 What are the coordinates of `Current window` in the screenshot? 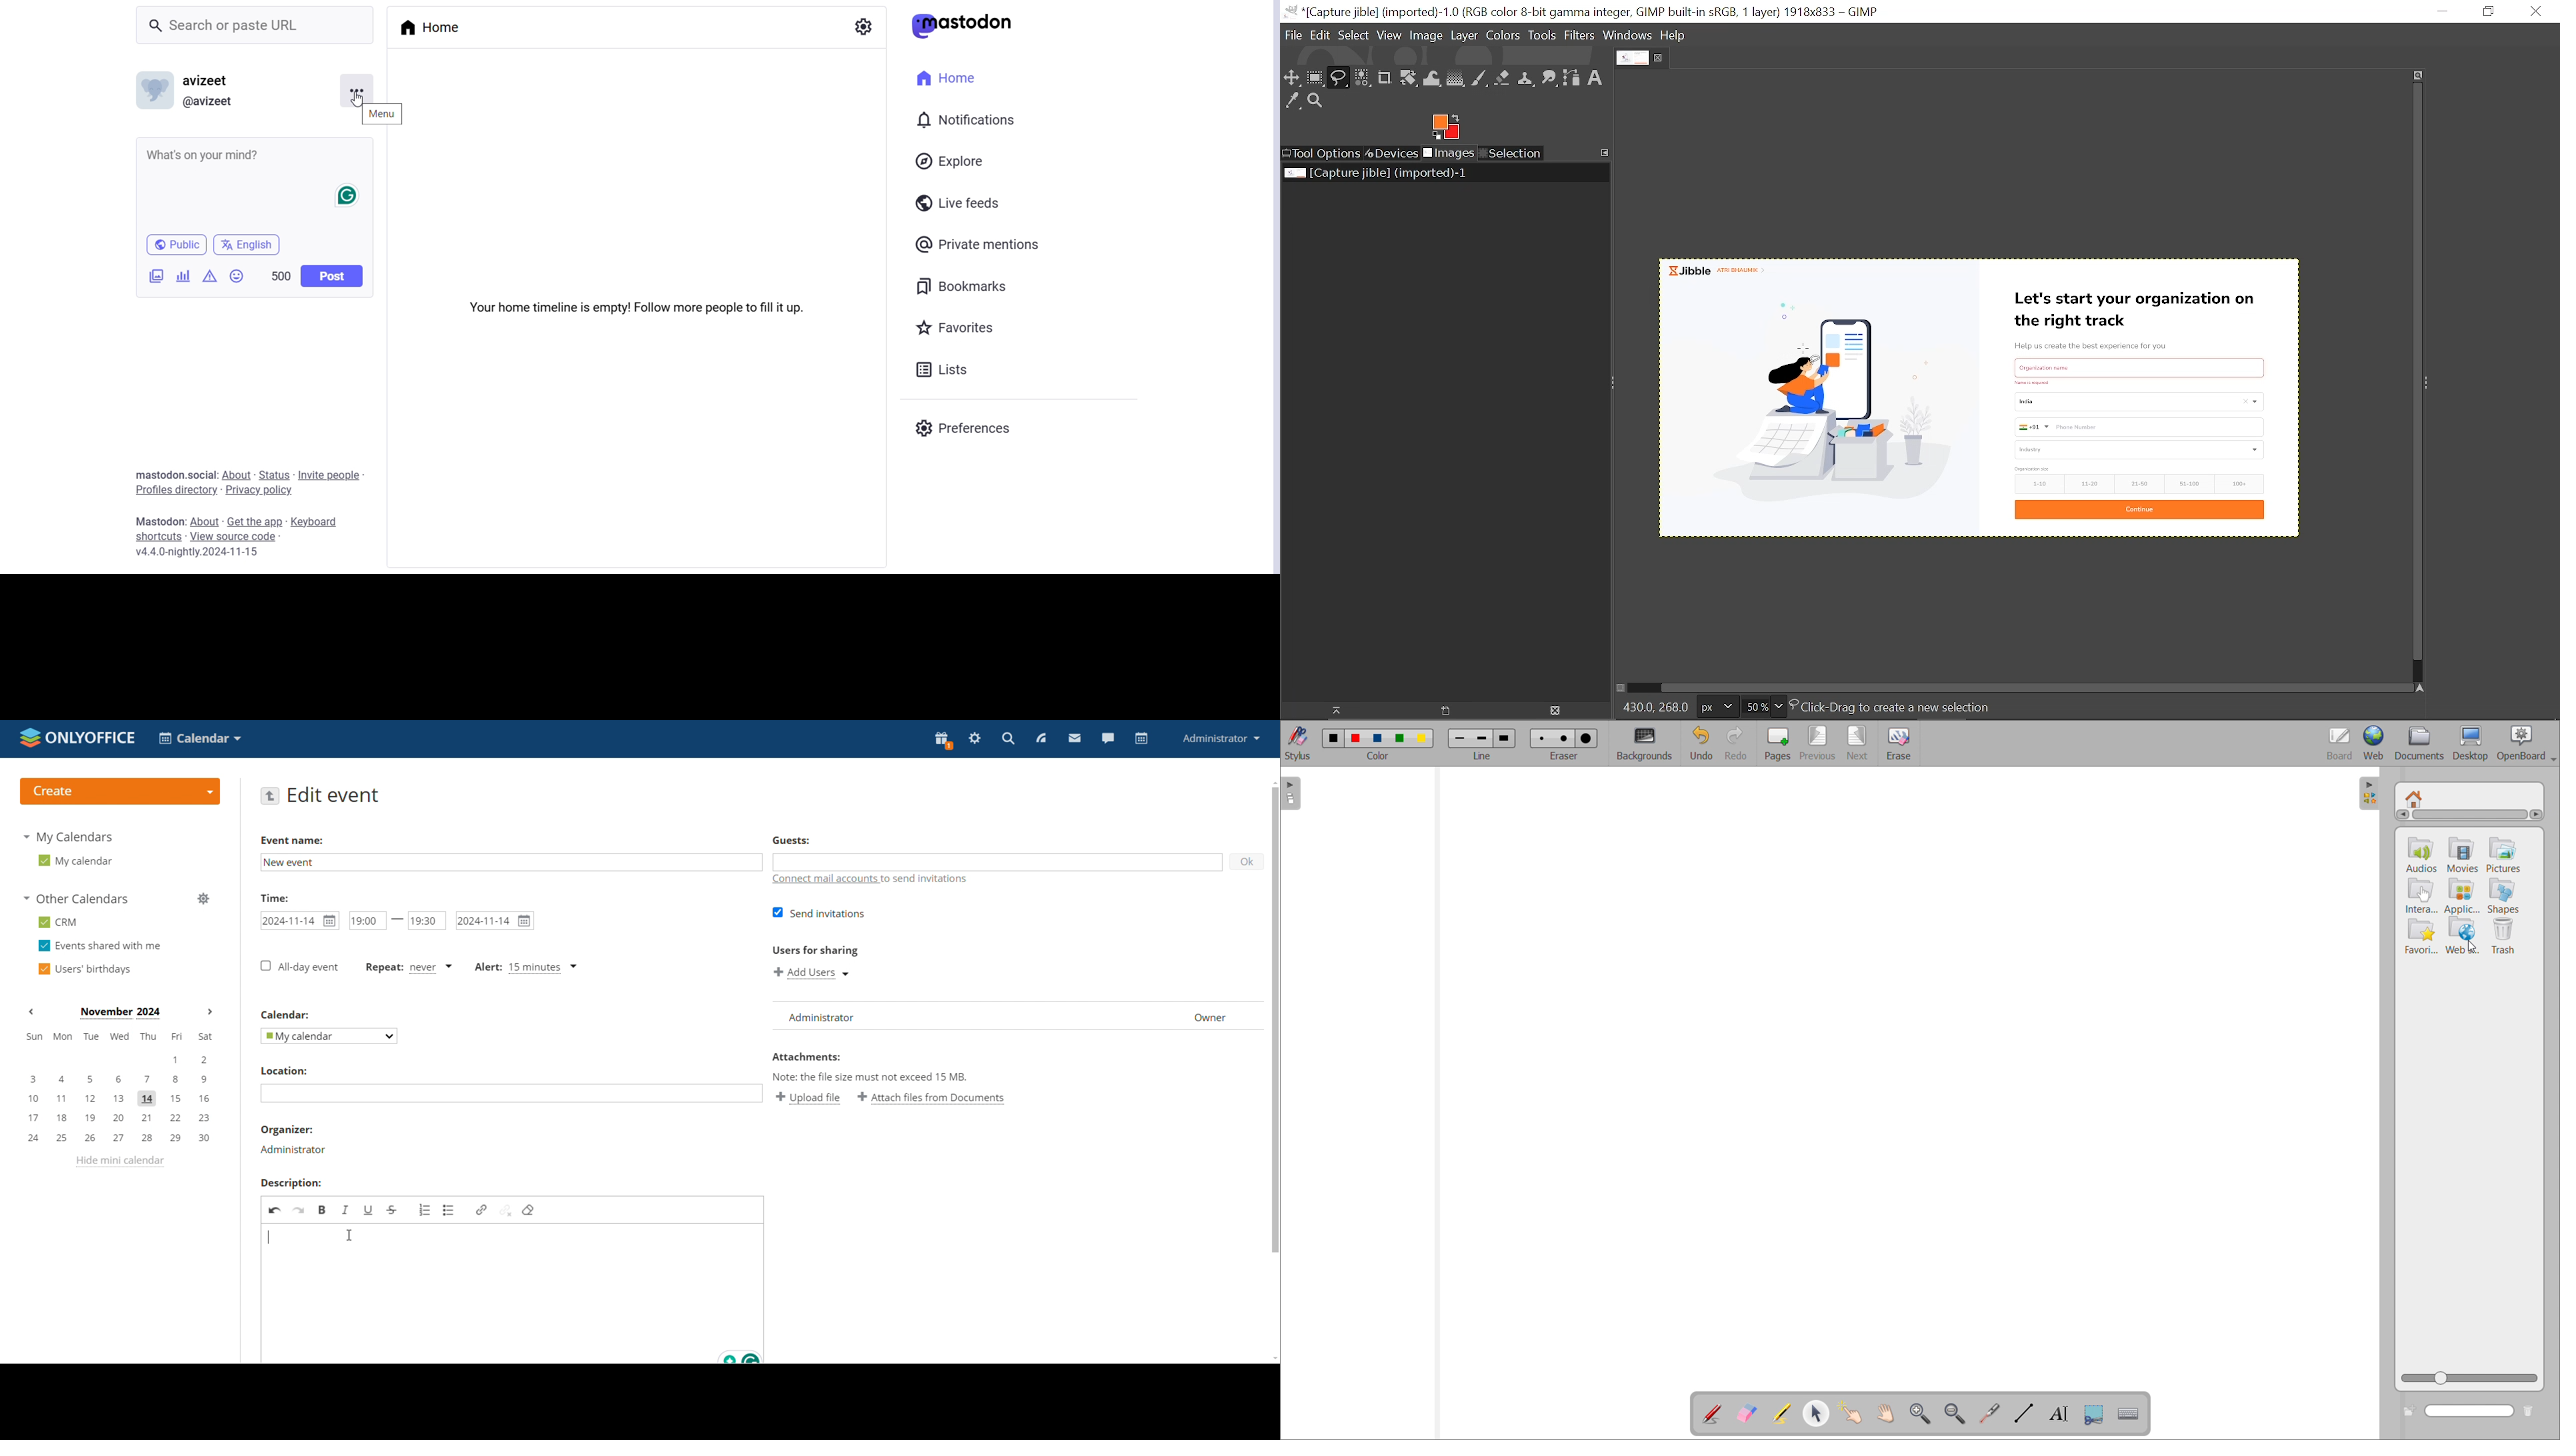 It's located at (1584, 12).